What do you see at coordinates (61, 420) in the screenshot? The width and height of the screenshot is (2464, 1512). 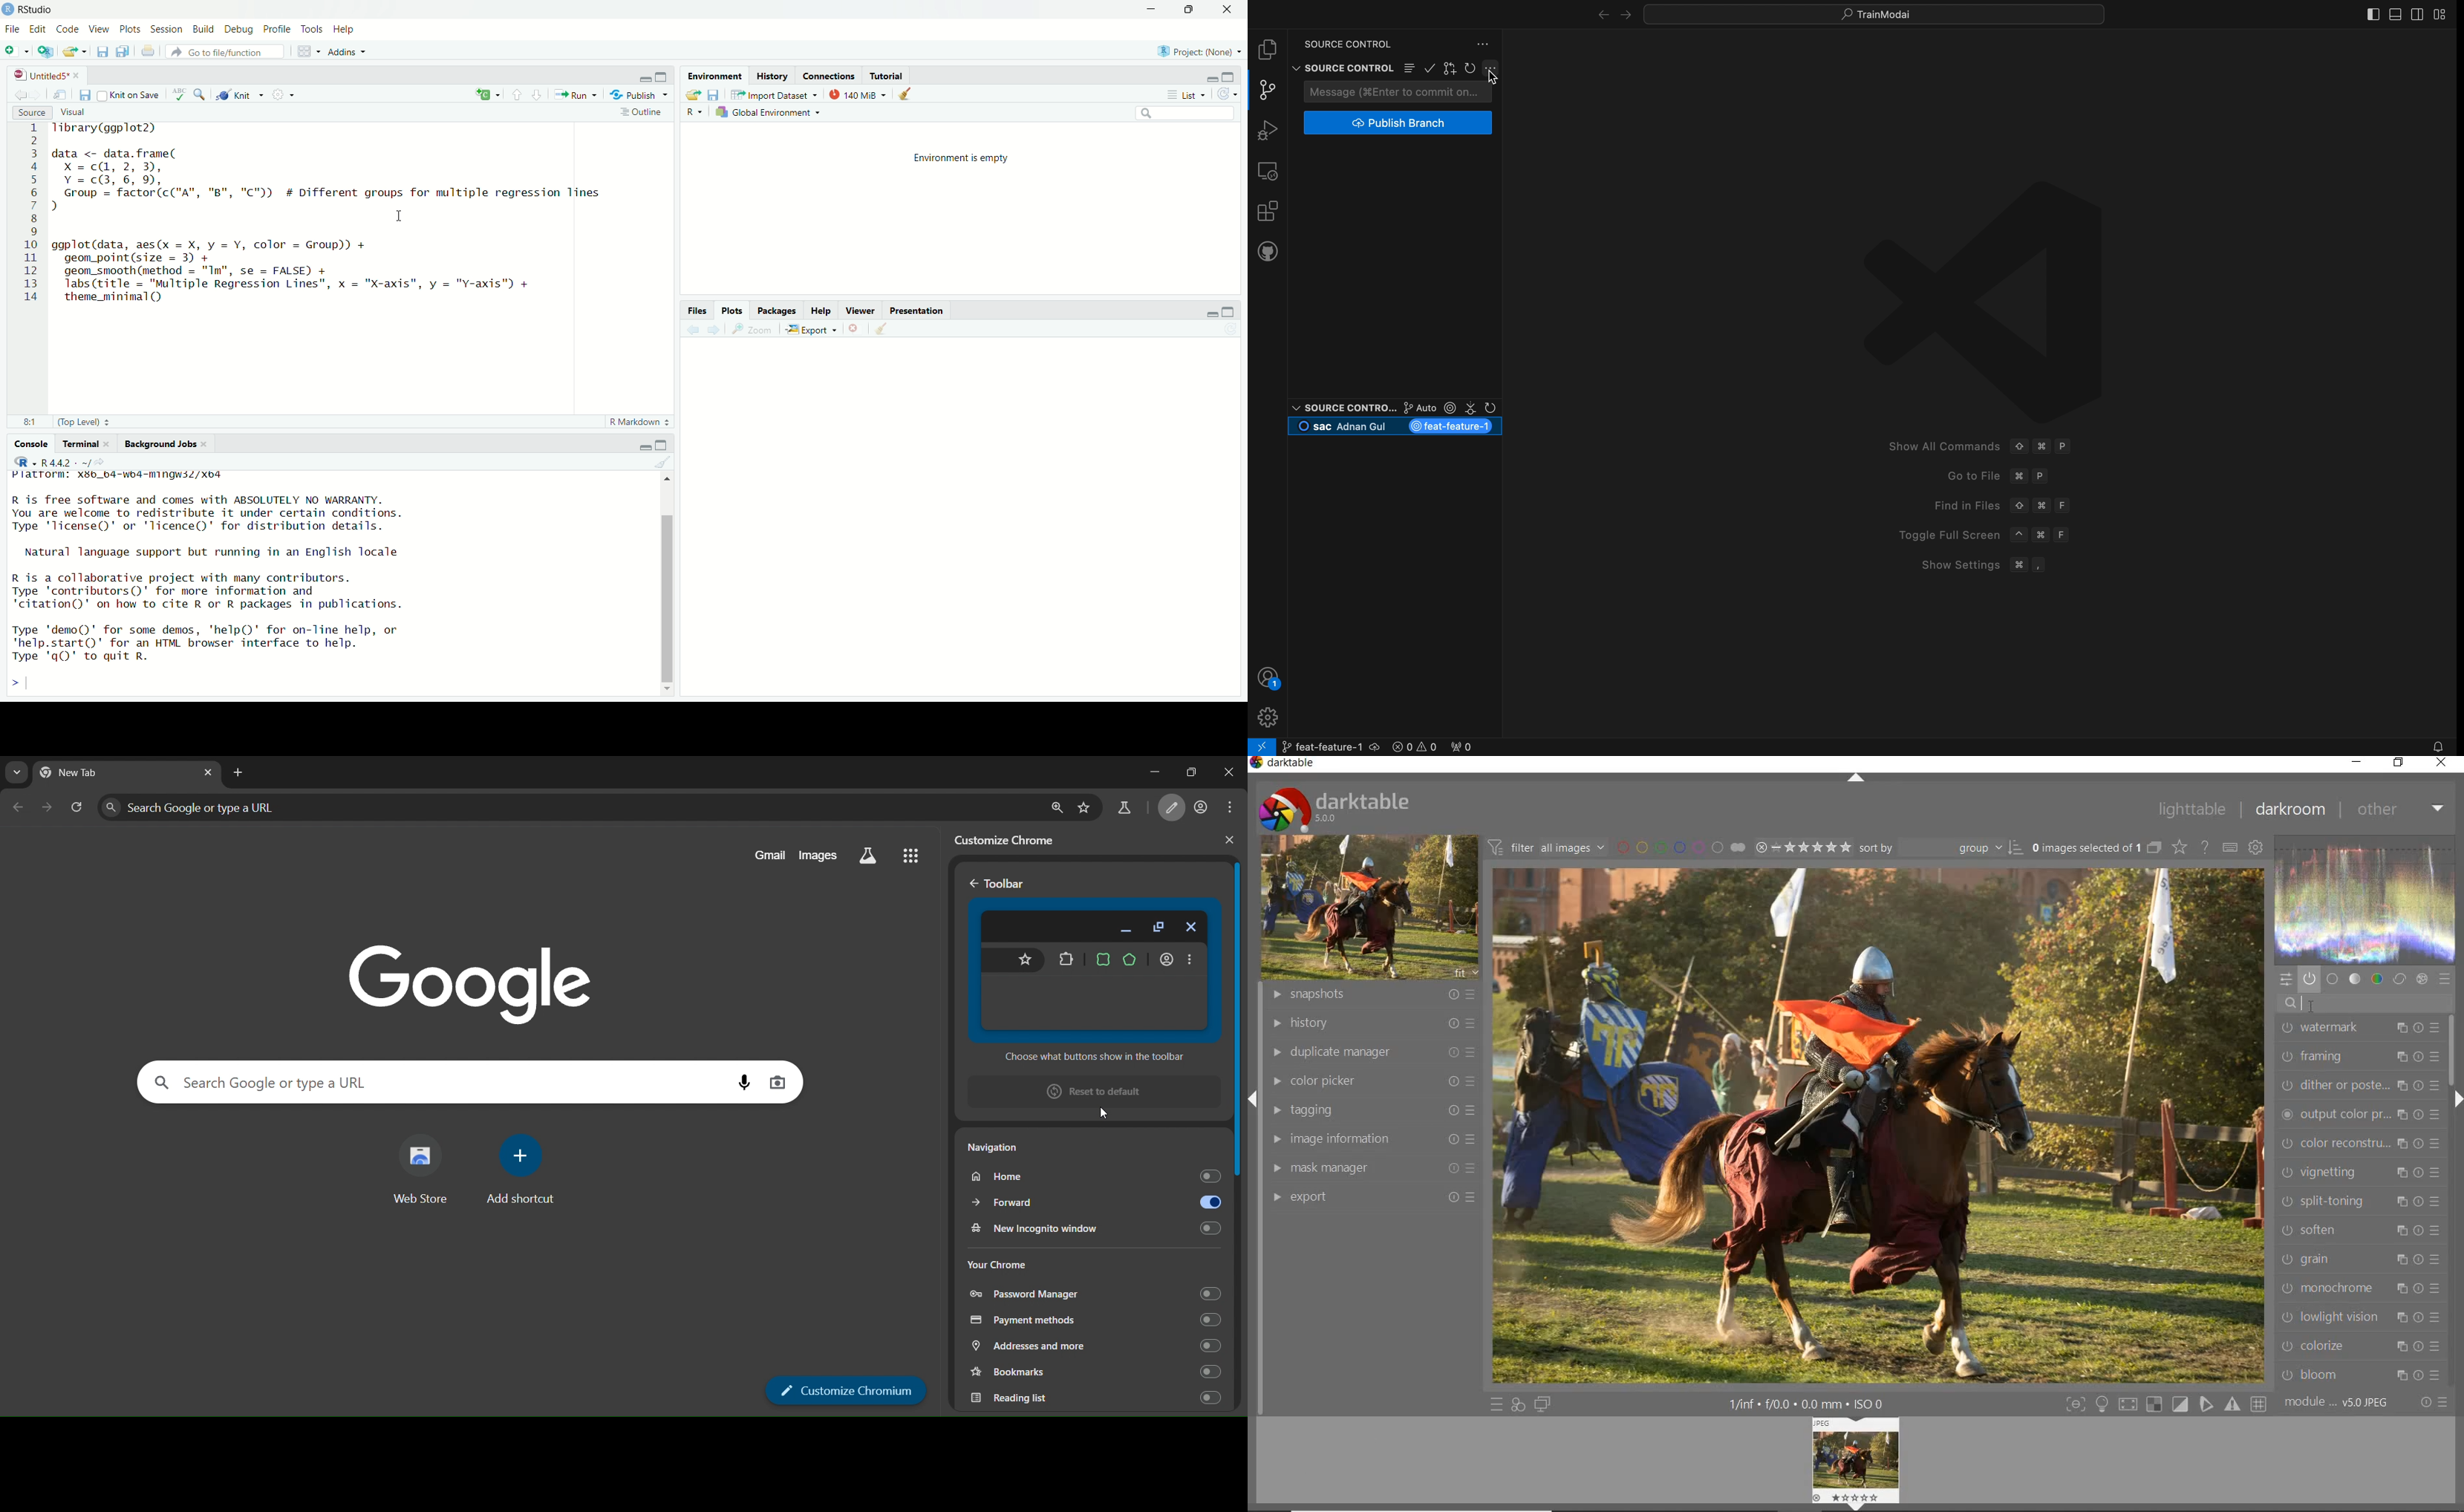 I see `81 (Top Level) :` at bounding box center [61, 420].